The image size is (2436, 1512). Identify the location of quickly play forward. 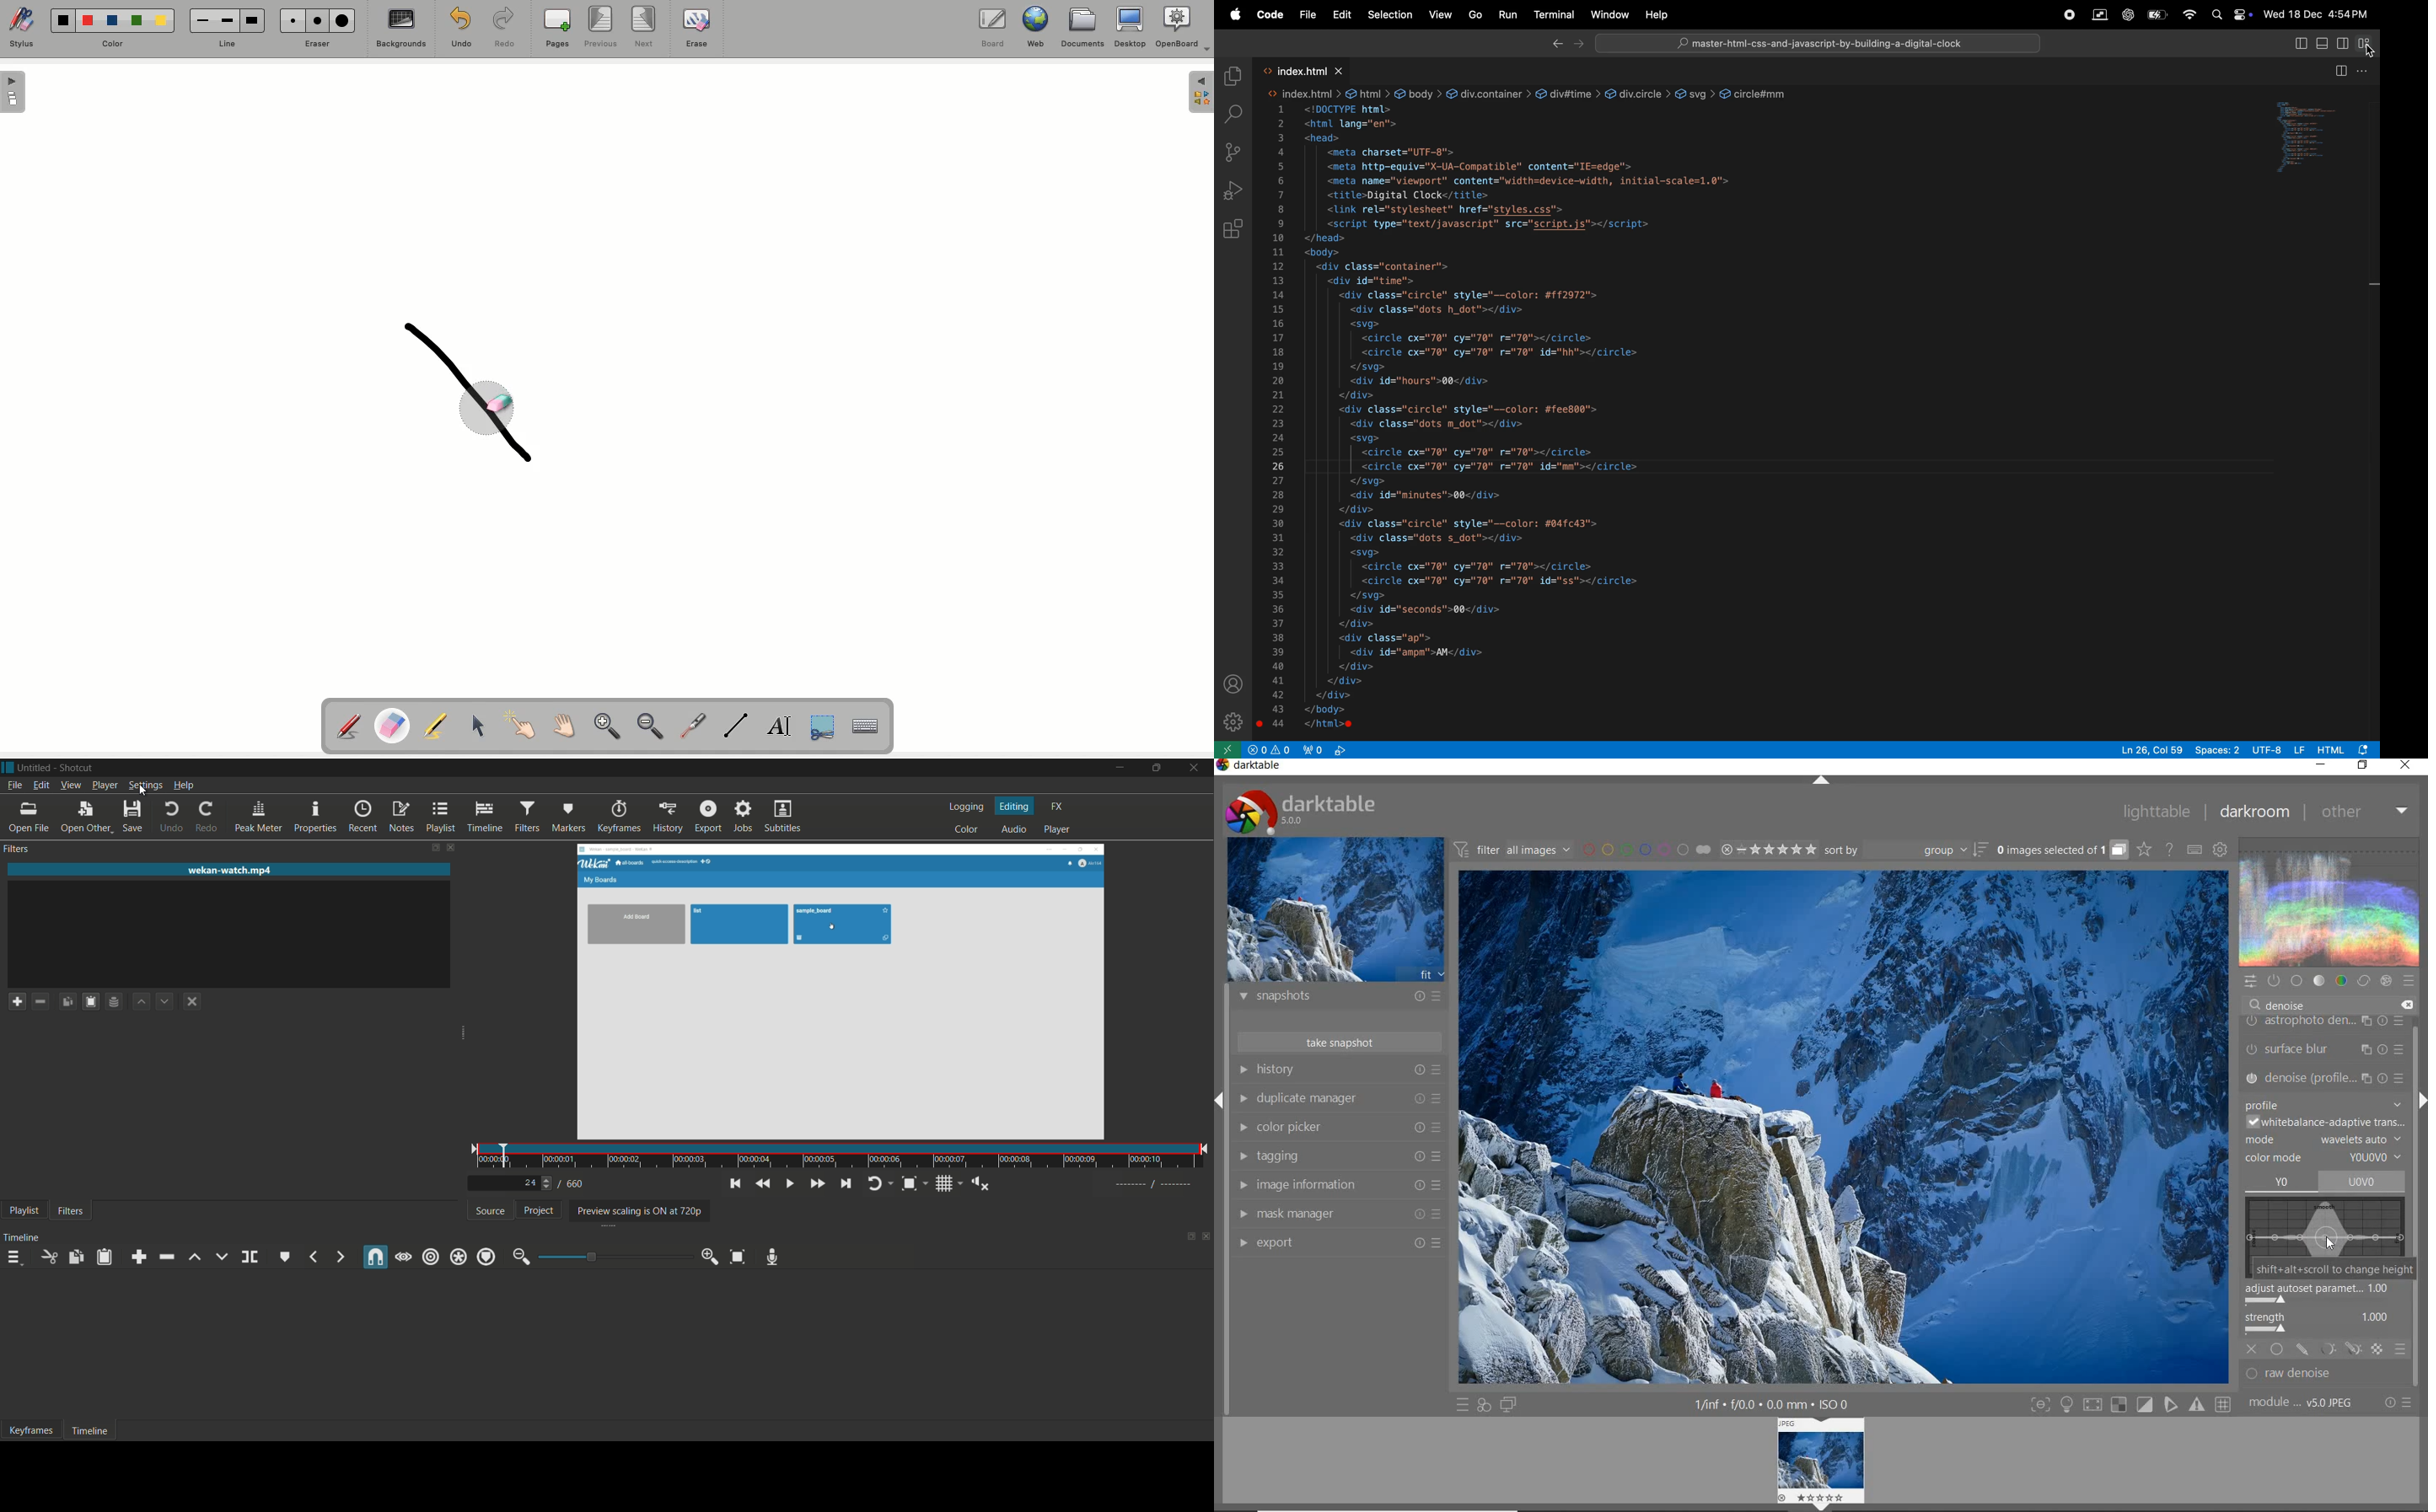
(817, 1184).